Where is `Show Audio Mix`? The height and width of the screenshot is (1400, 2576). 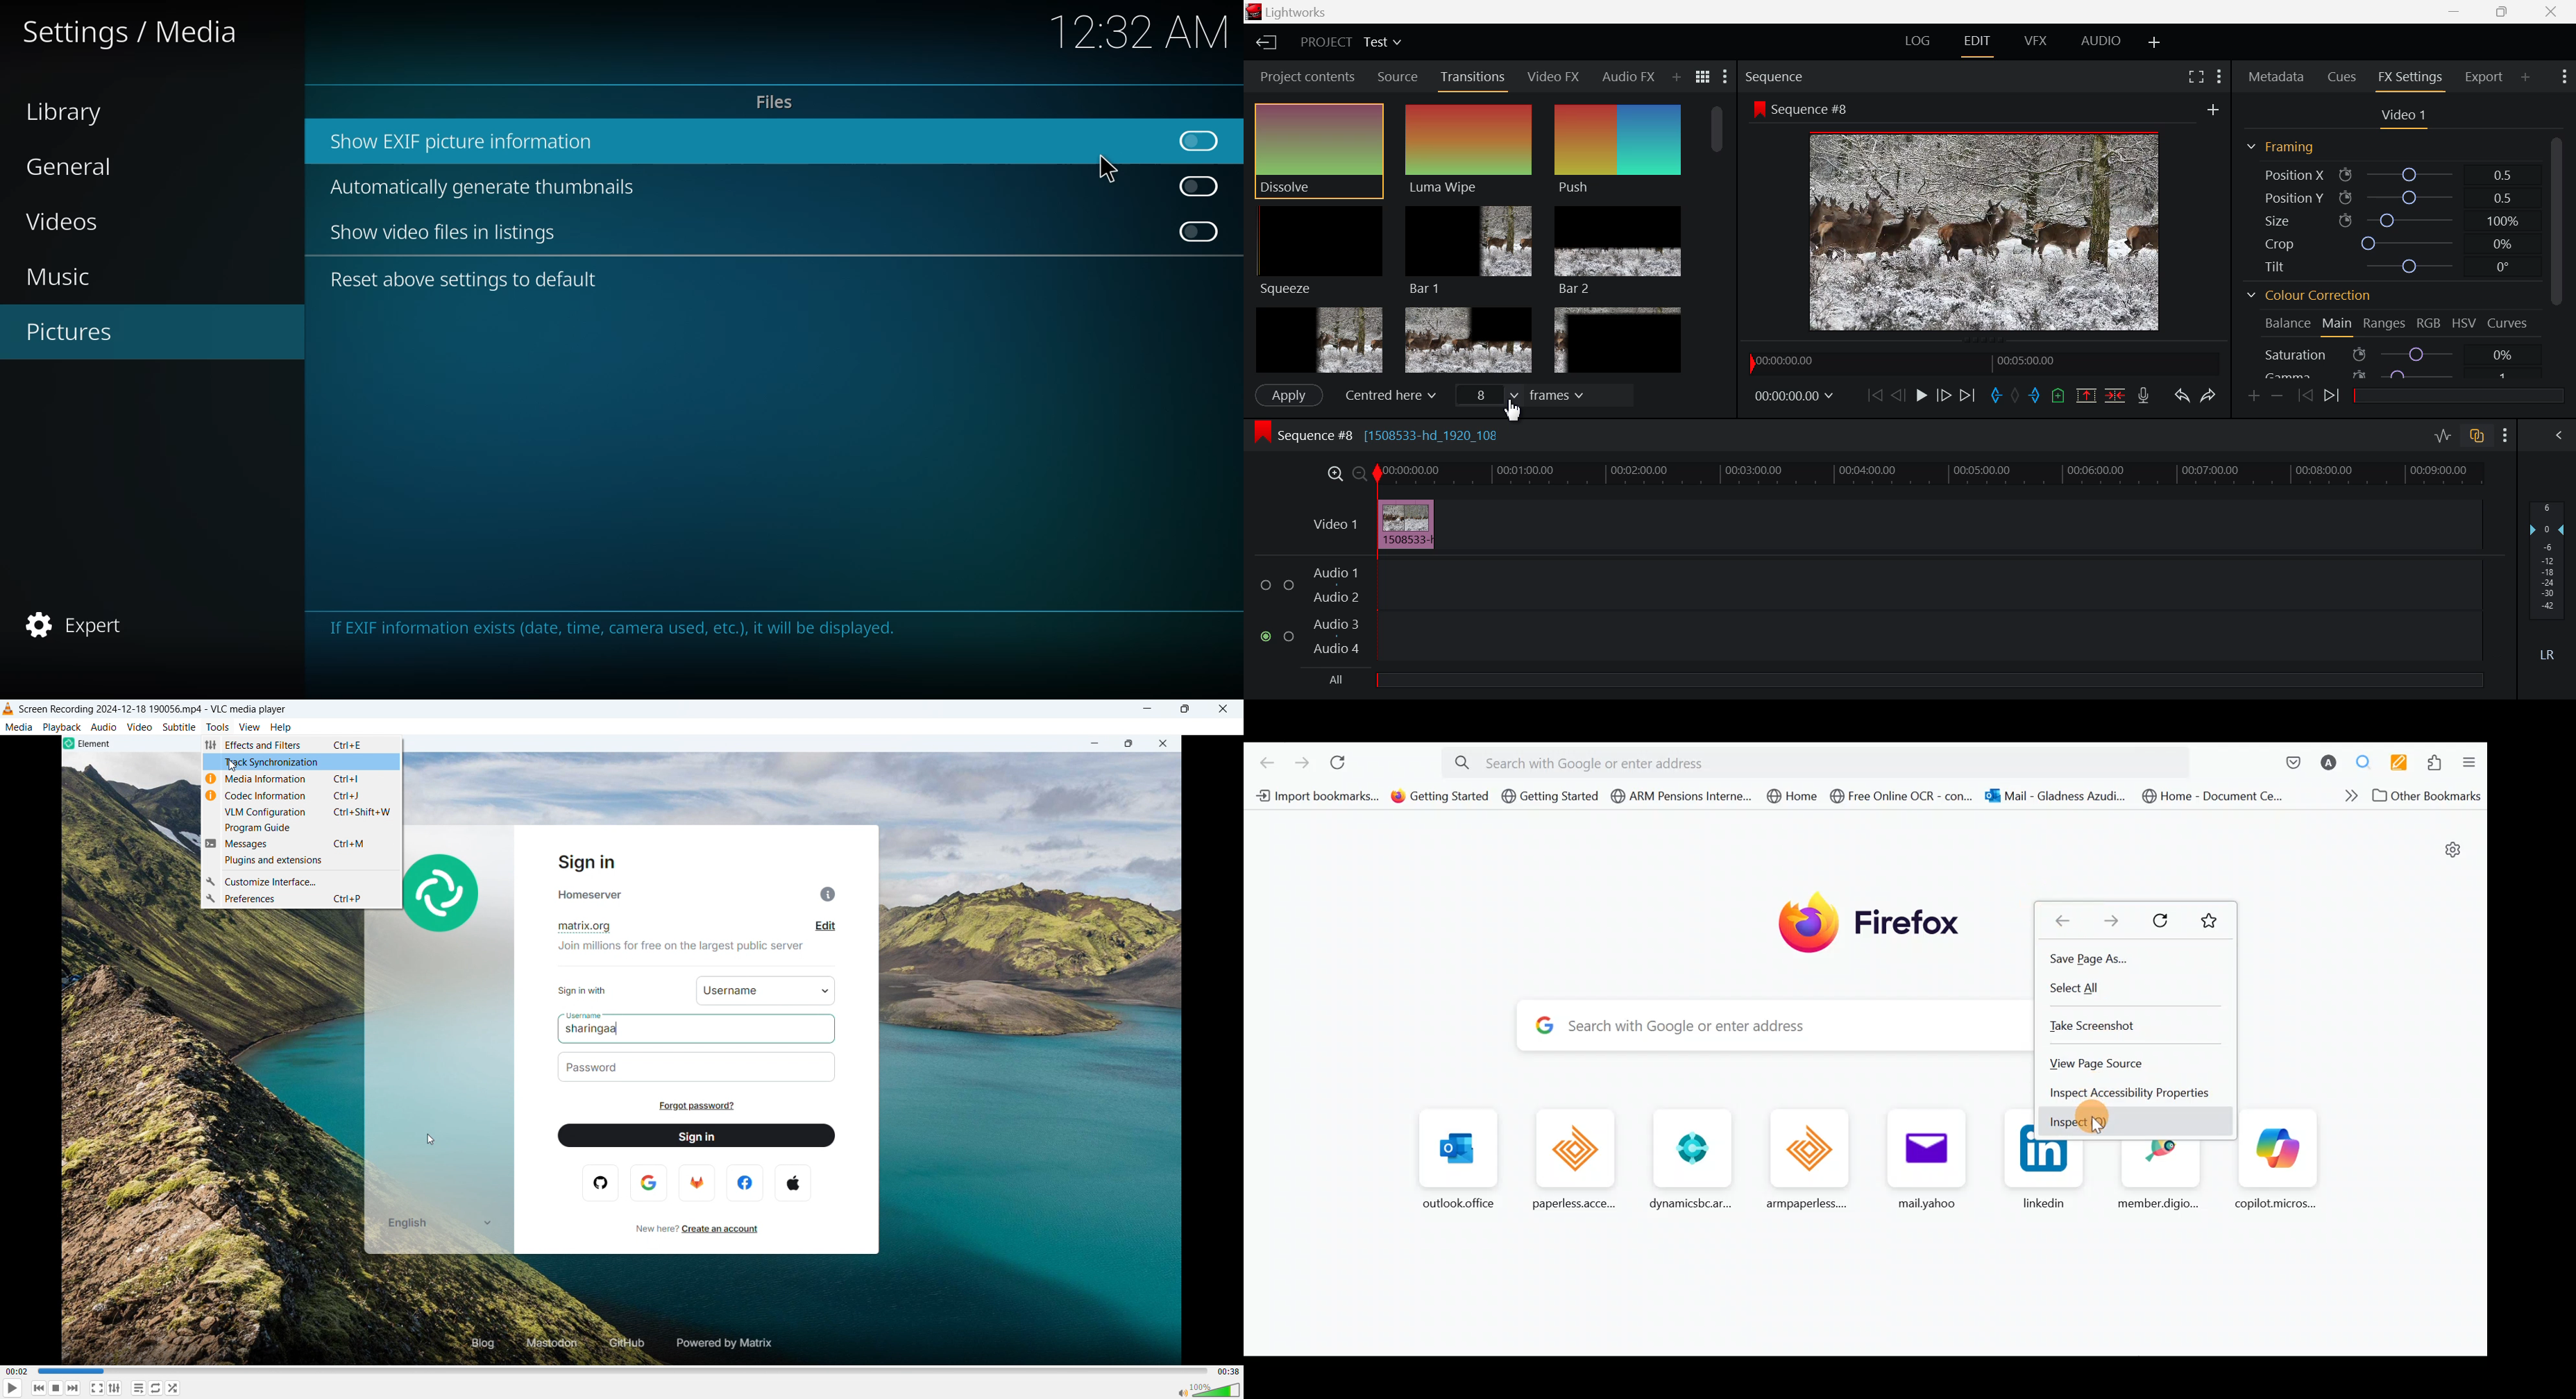
Show Audio Mix is located at coordinates (2559, 436).